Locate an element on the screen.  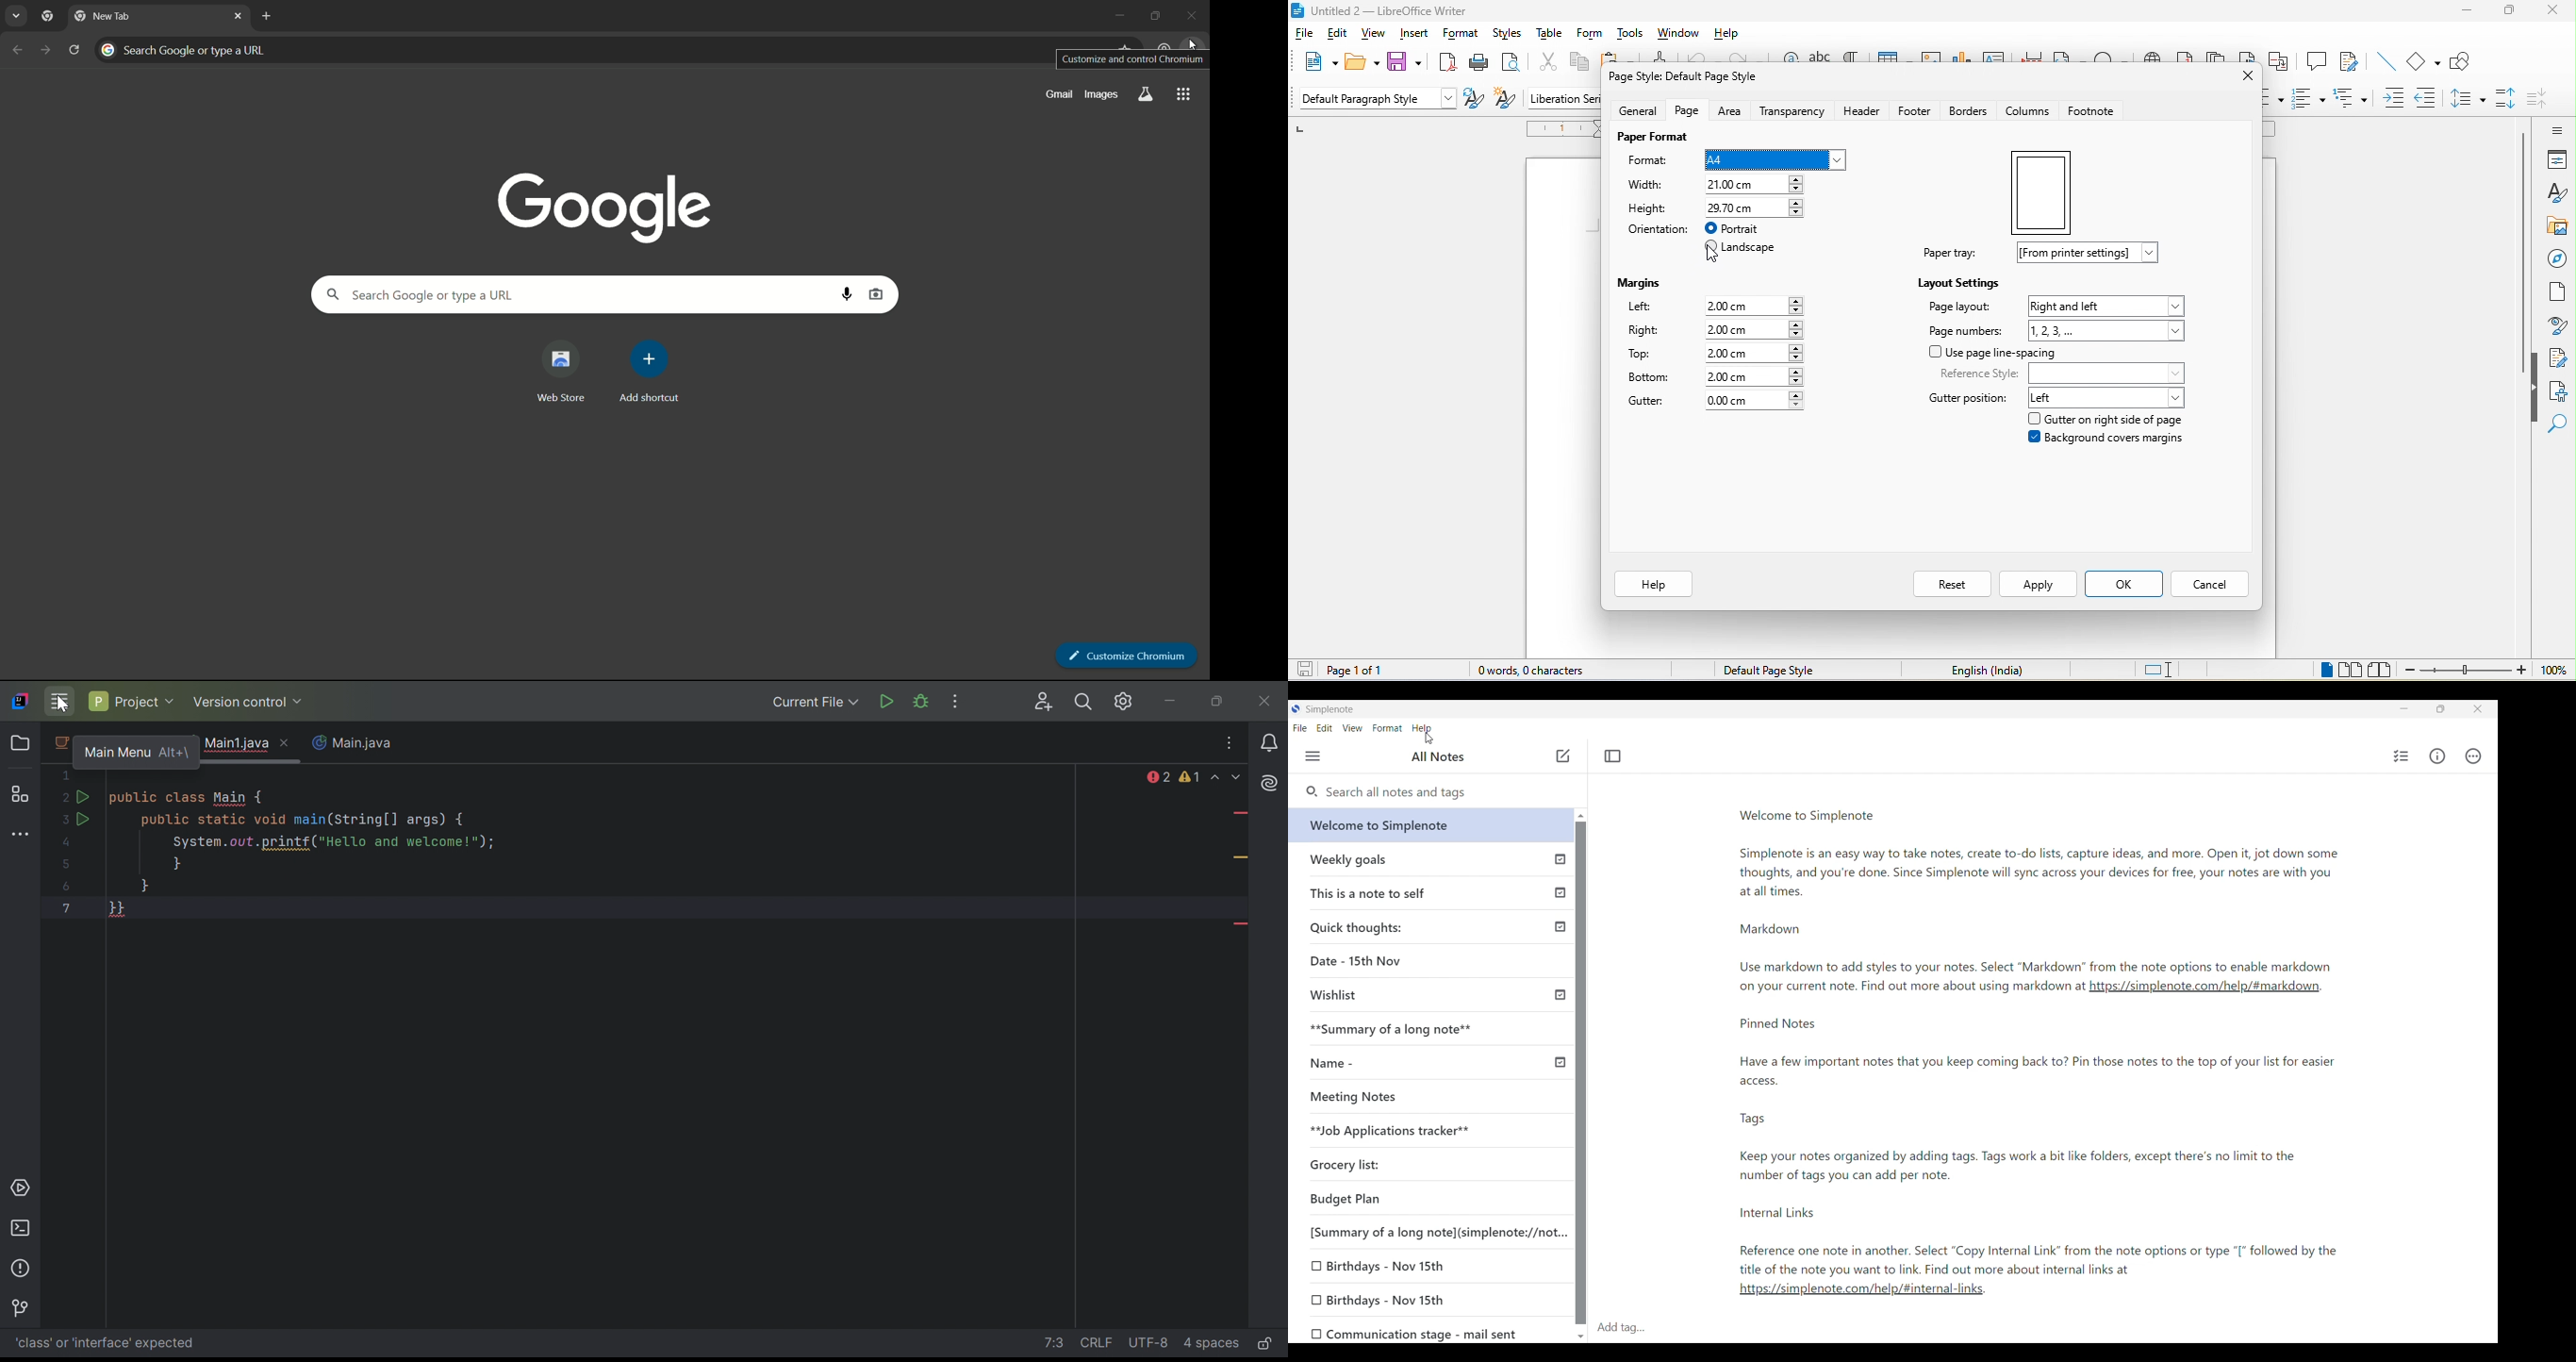
0.00 cm is located at coordinates (1752, 401).